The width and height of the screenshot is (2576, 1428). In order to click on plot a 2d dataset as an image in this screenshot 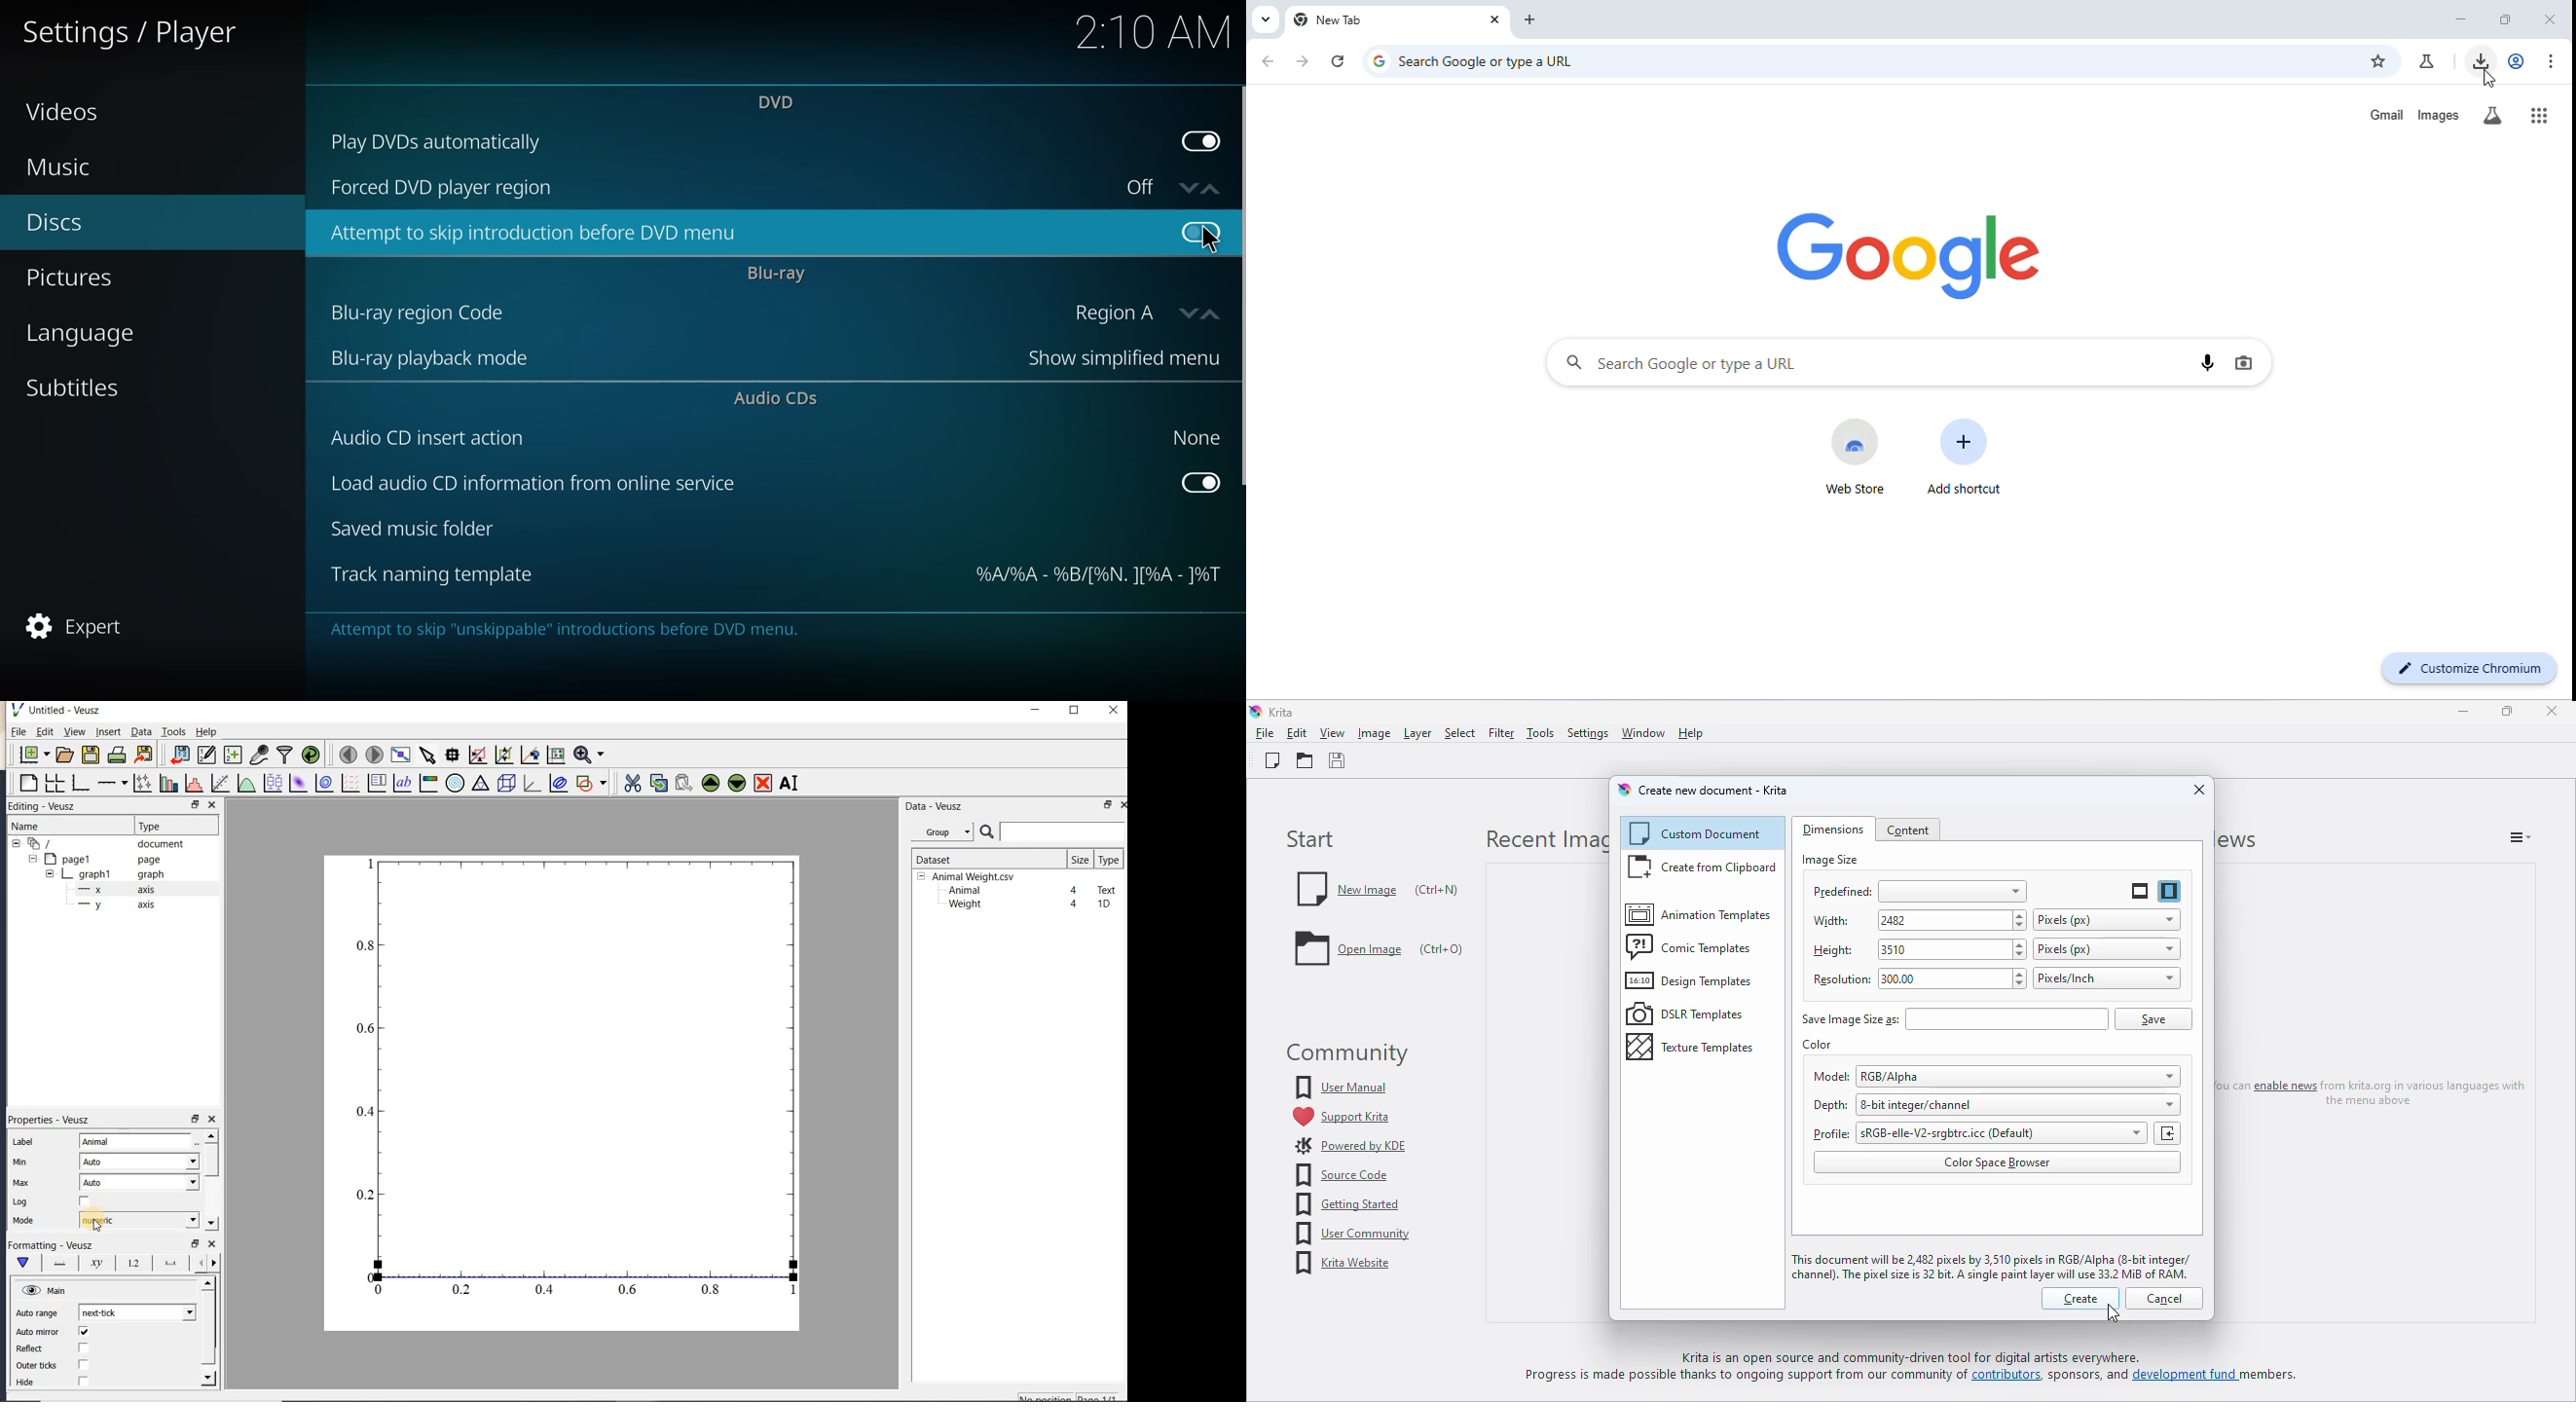, I will do `click(297, 783)`.